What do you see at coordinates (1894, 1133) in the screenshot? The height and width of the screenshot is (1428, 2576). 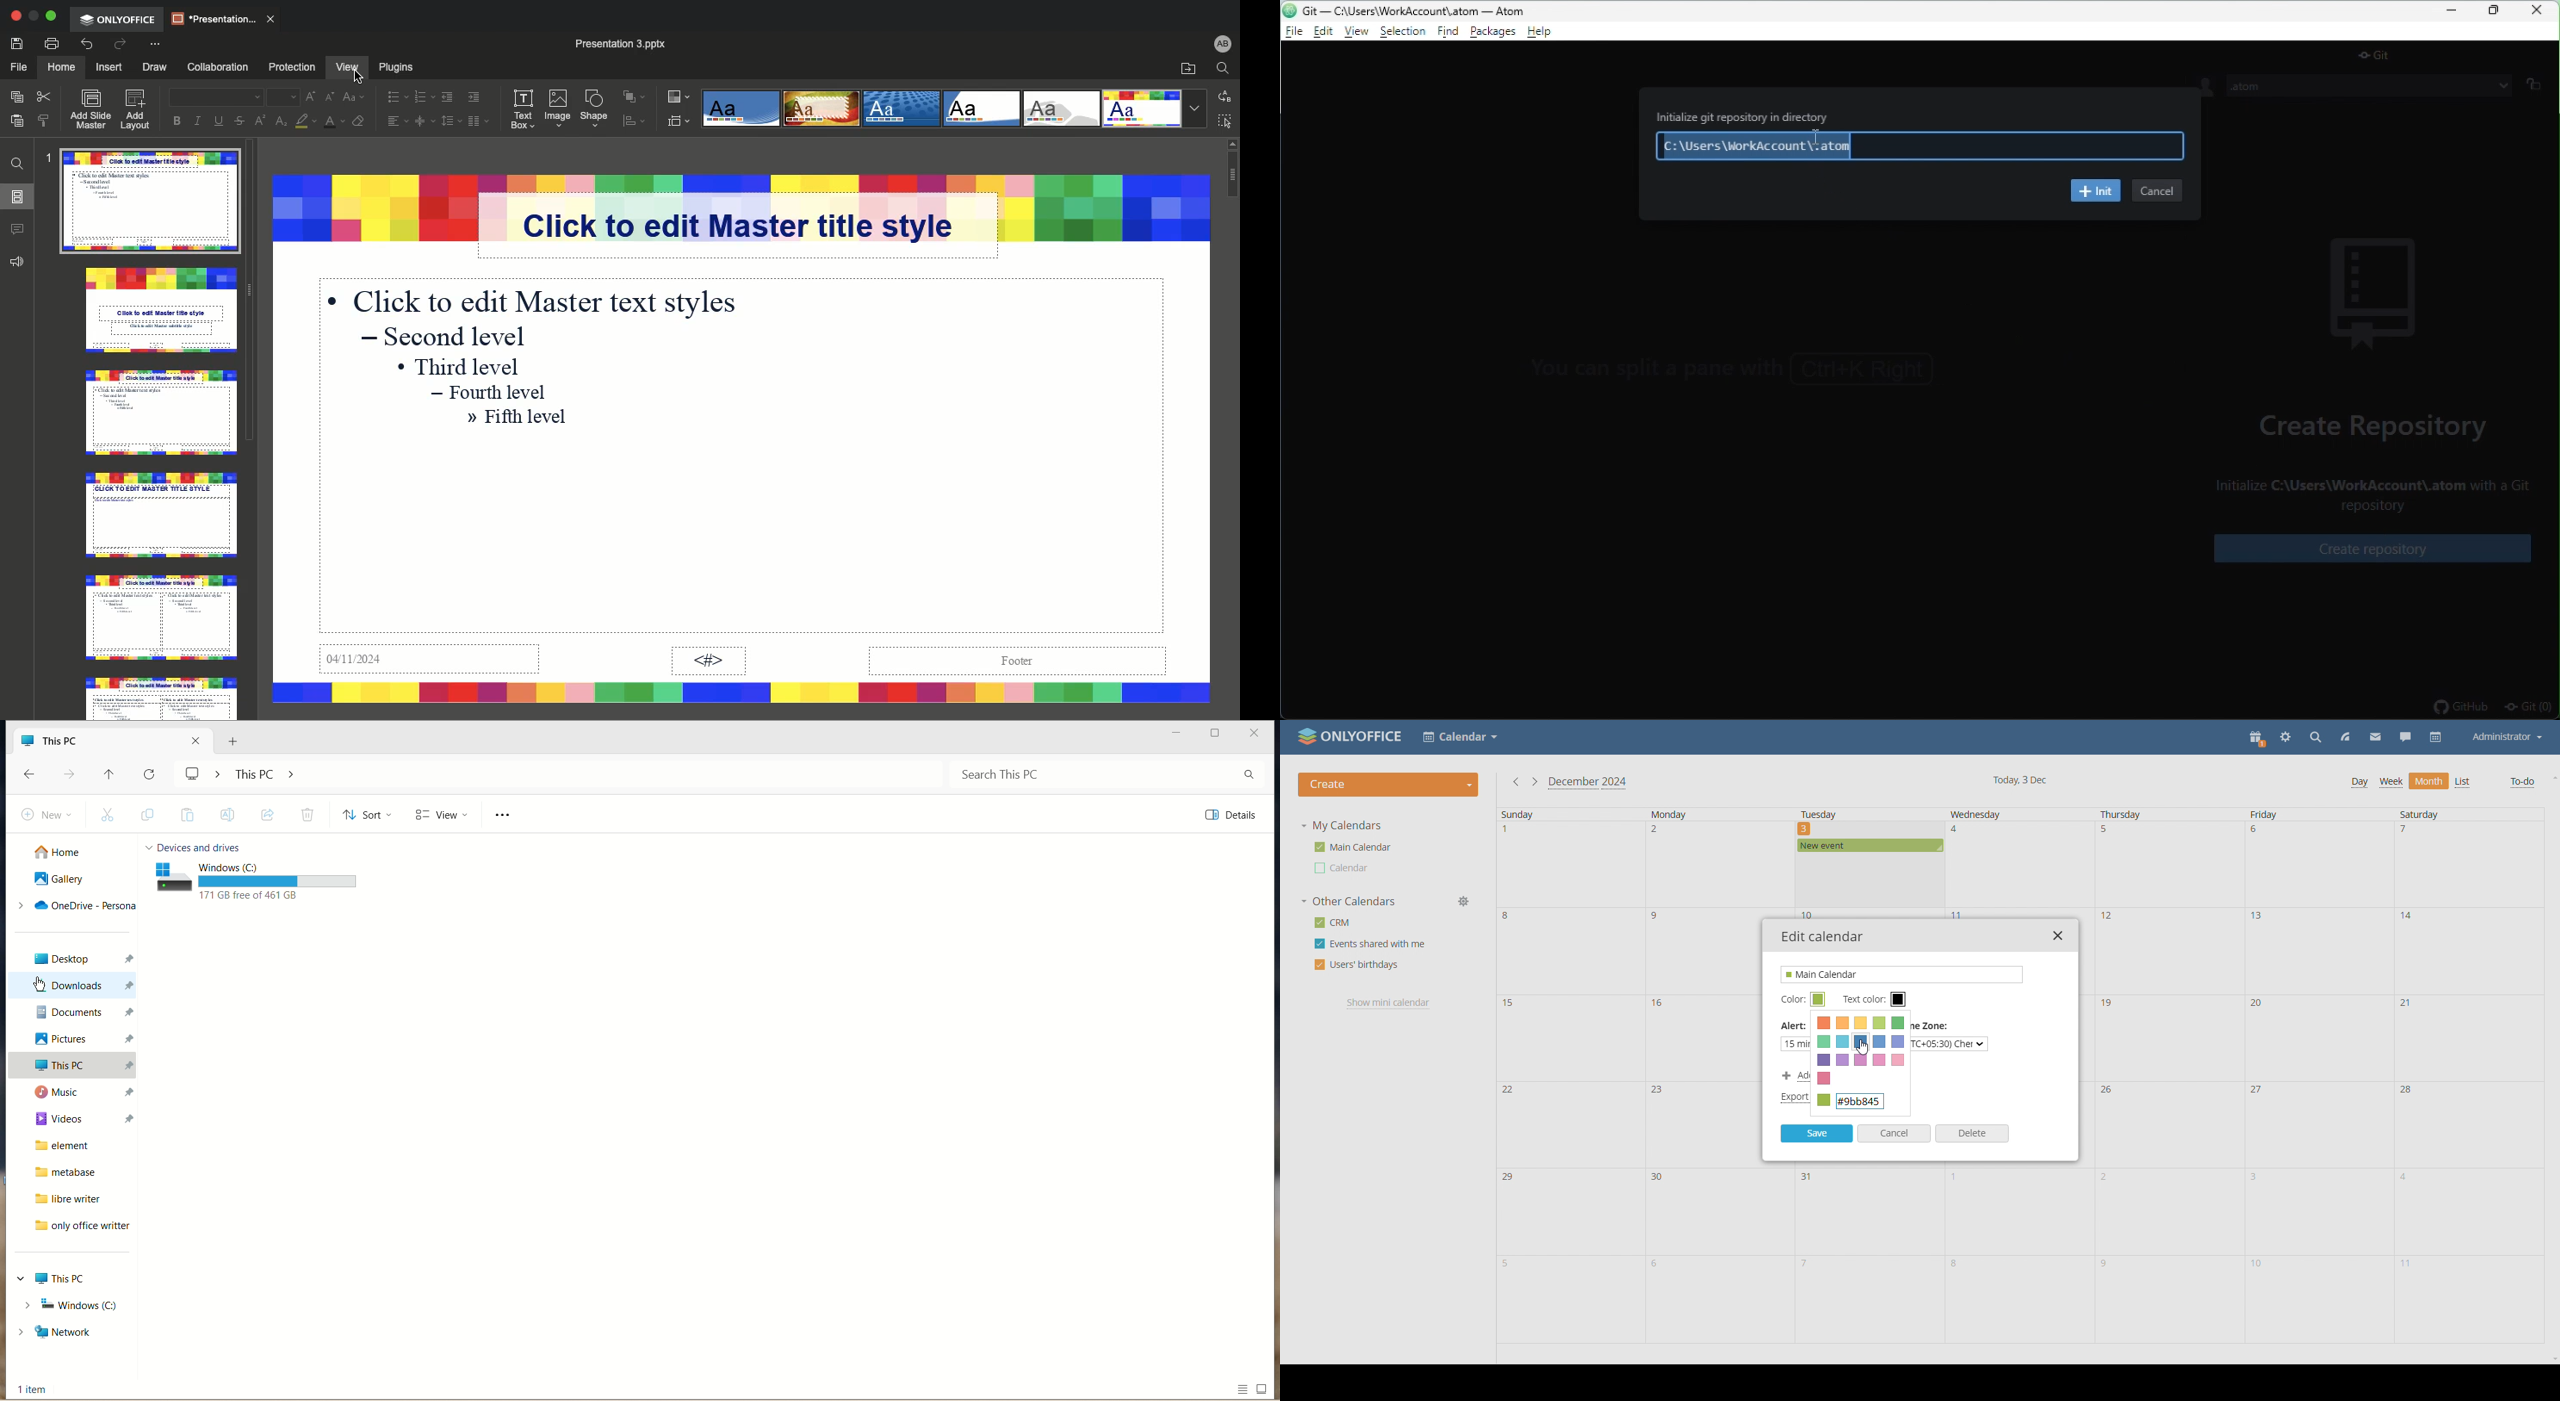 I see `cancel` at bounding box center [1894, 1133].